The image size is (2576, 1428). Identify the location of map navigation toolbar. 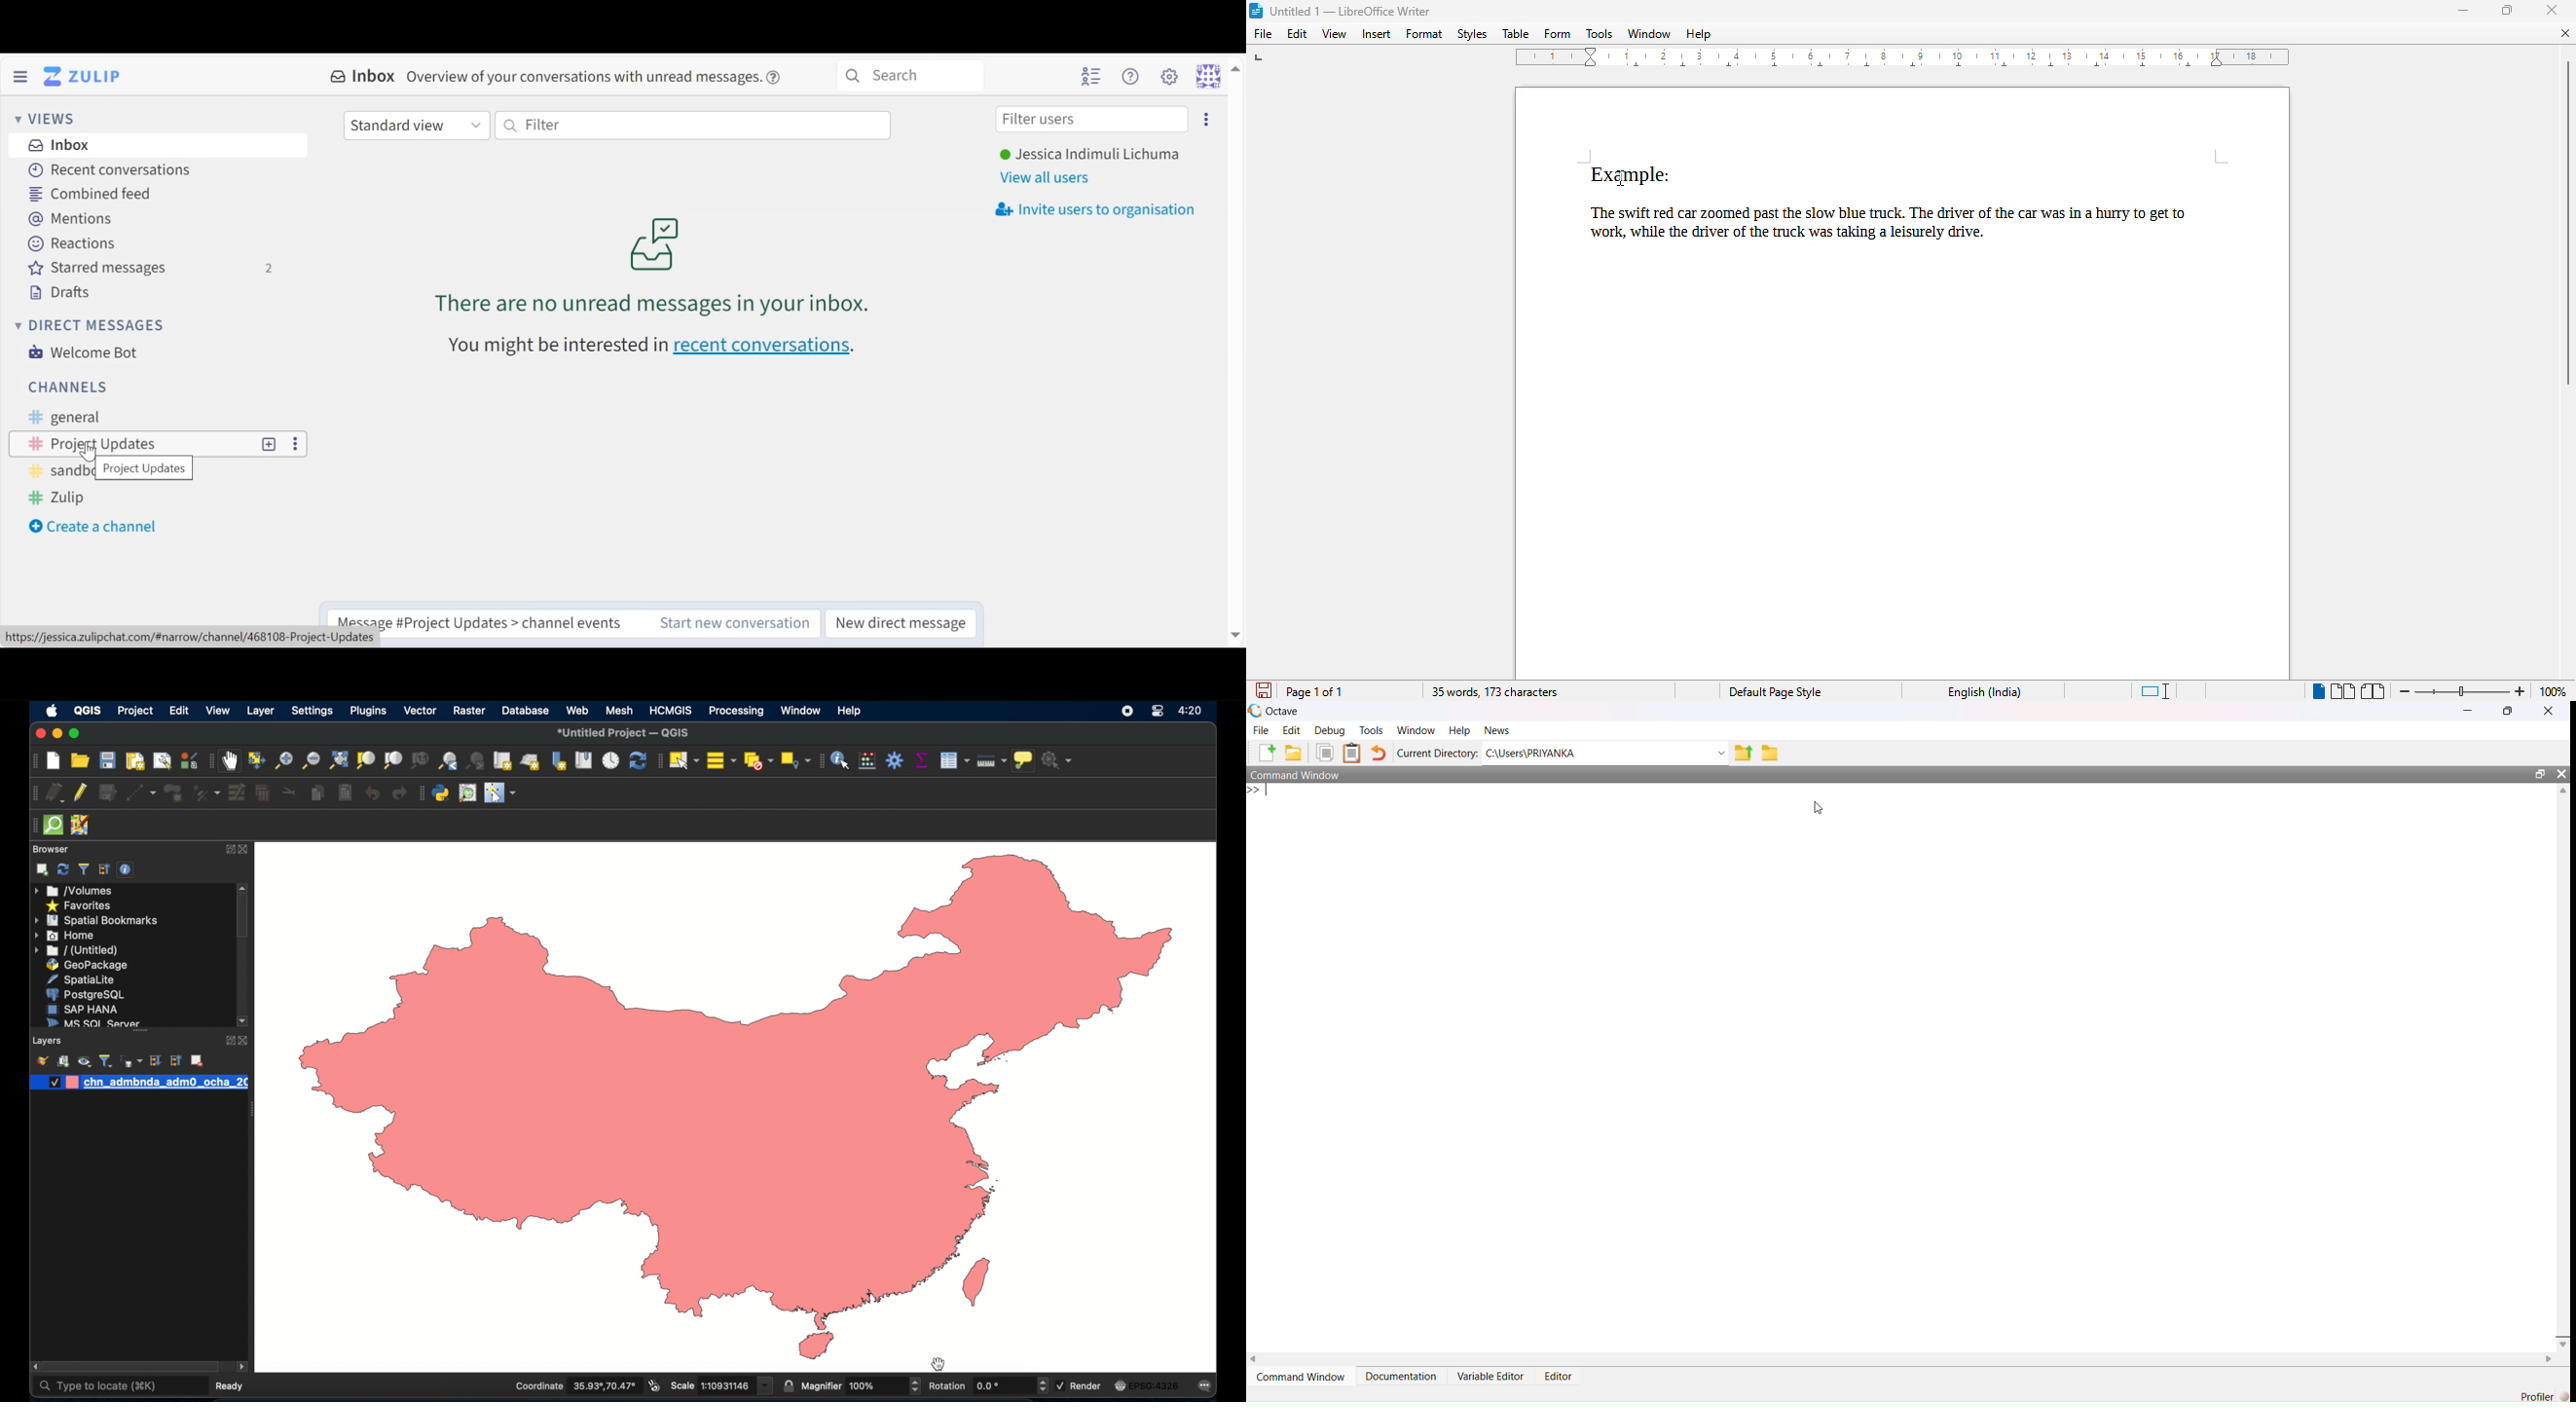
(210, 761).